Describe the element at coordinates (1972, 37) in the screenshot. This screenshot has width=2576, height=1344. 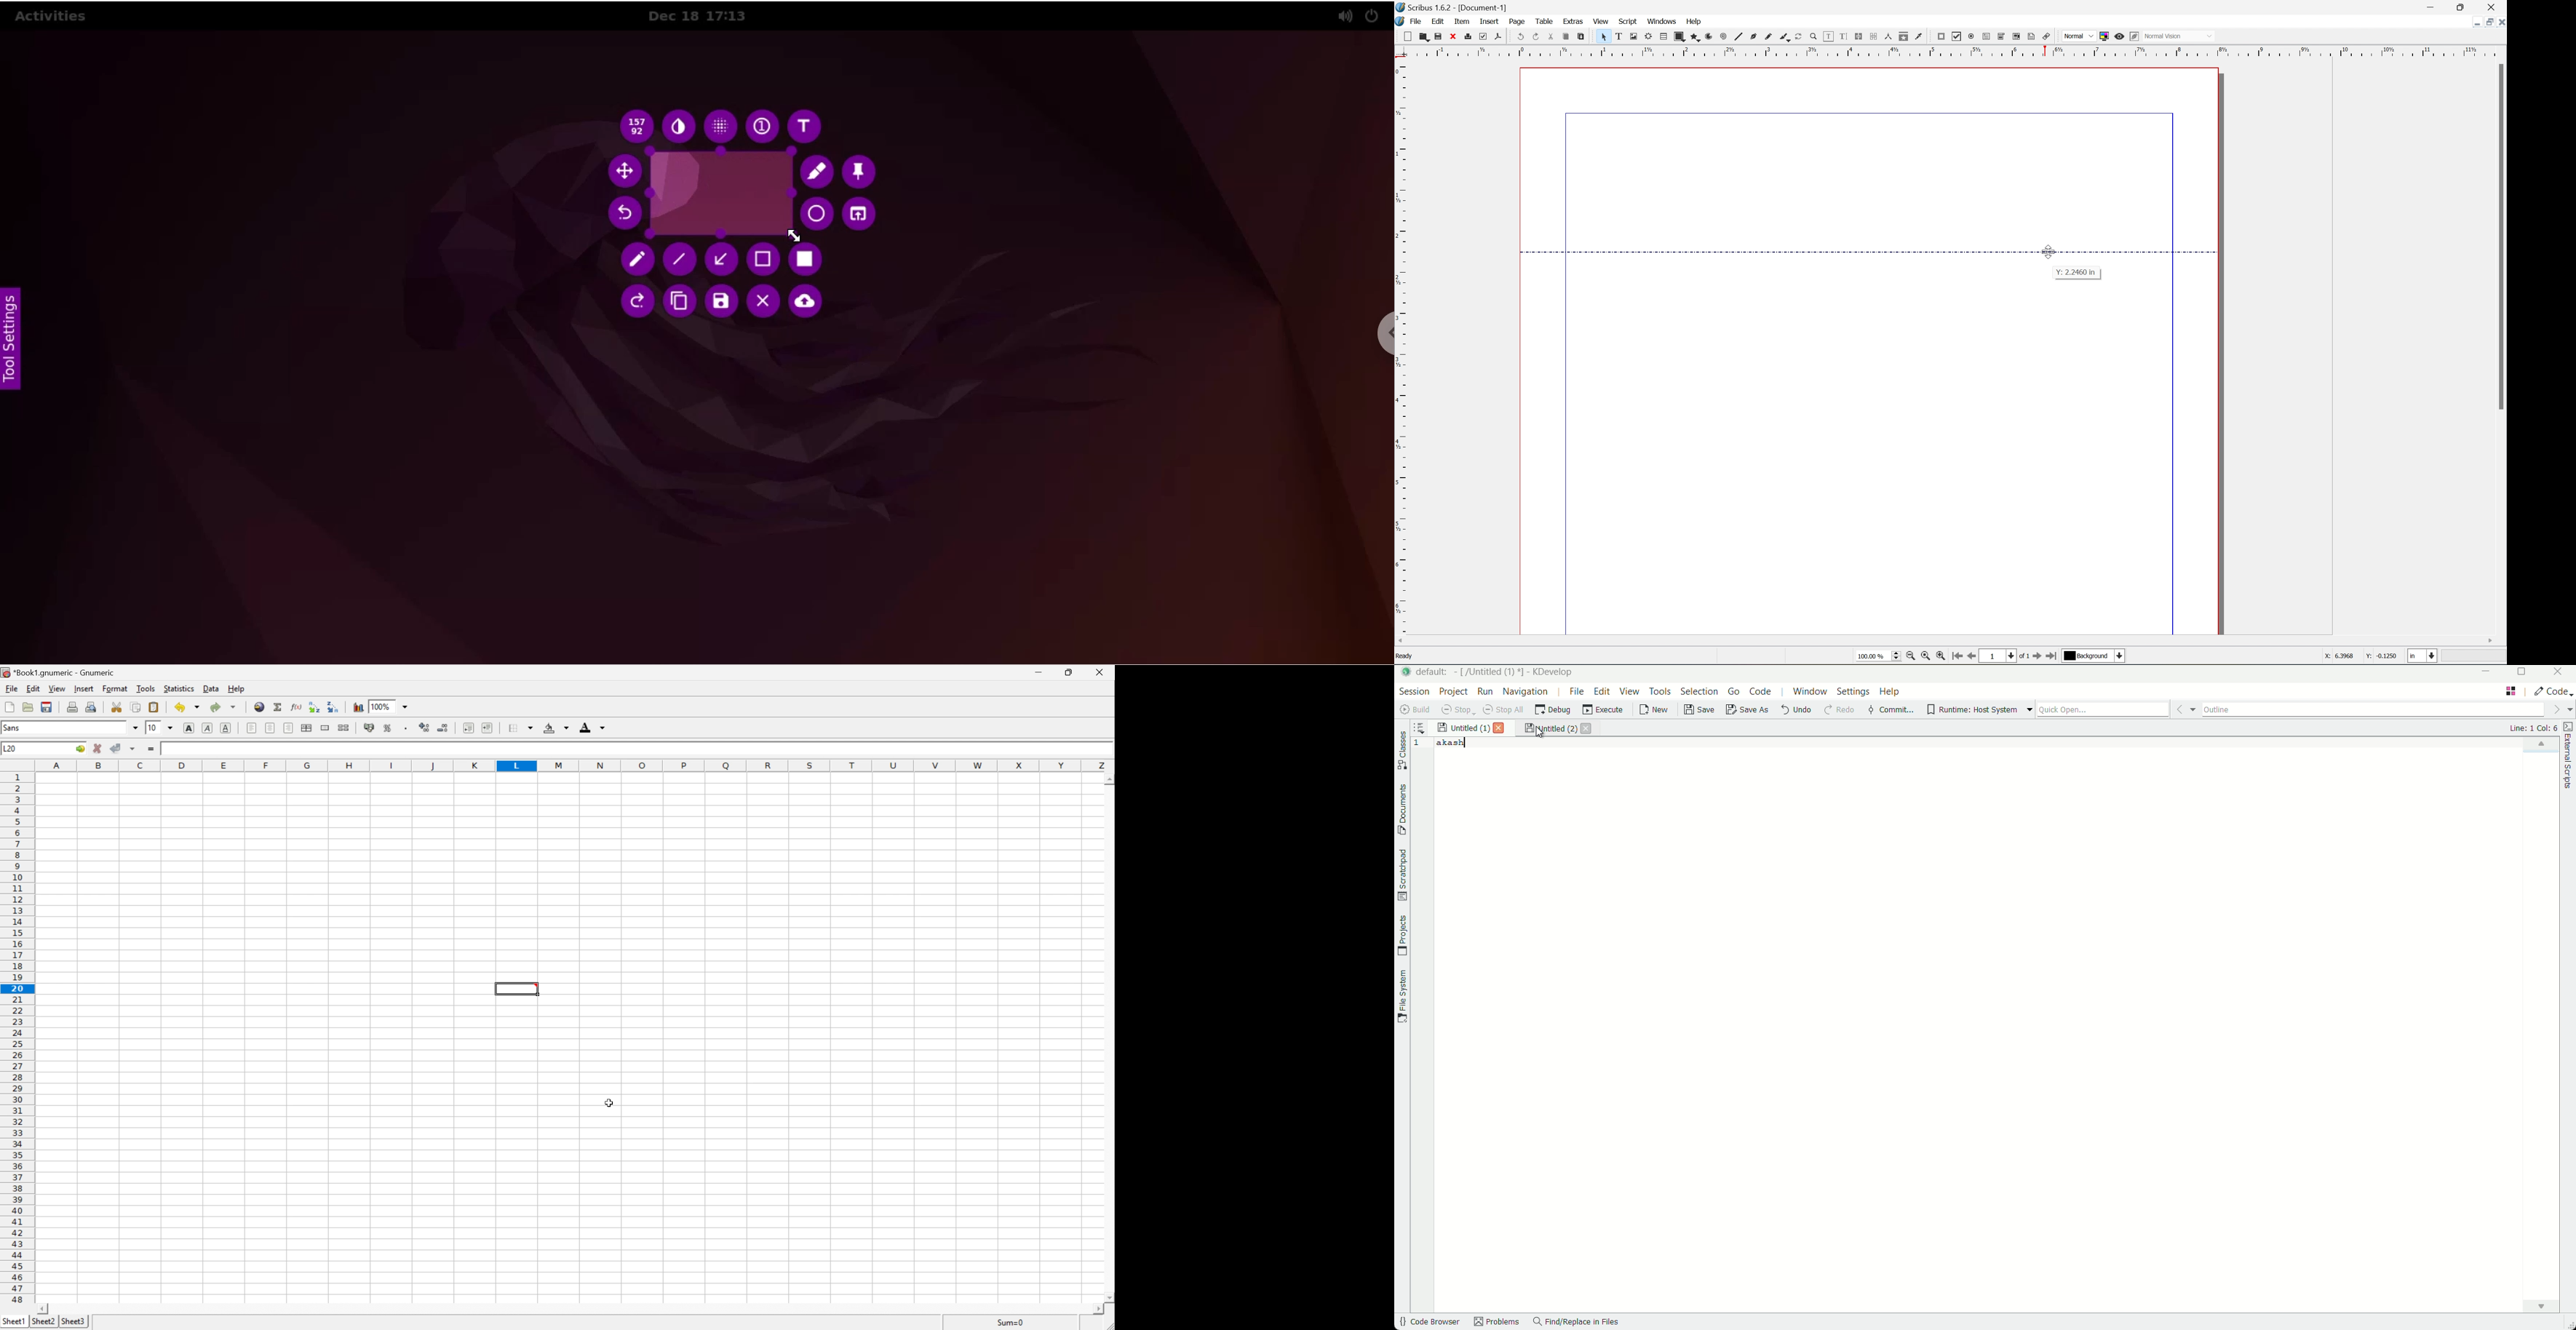
I see `pdf radio button` at that location.